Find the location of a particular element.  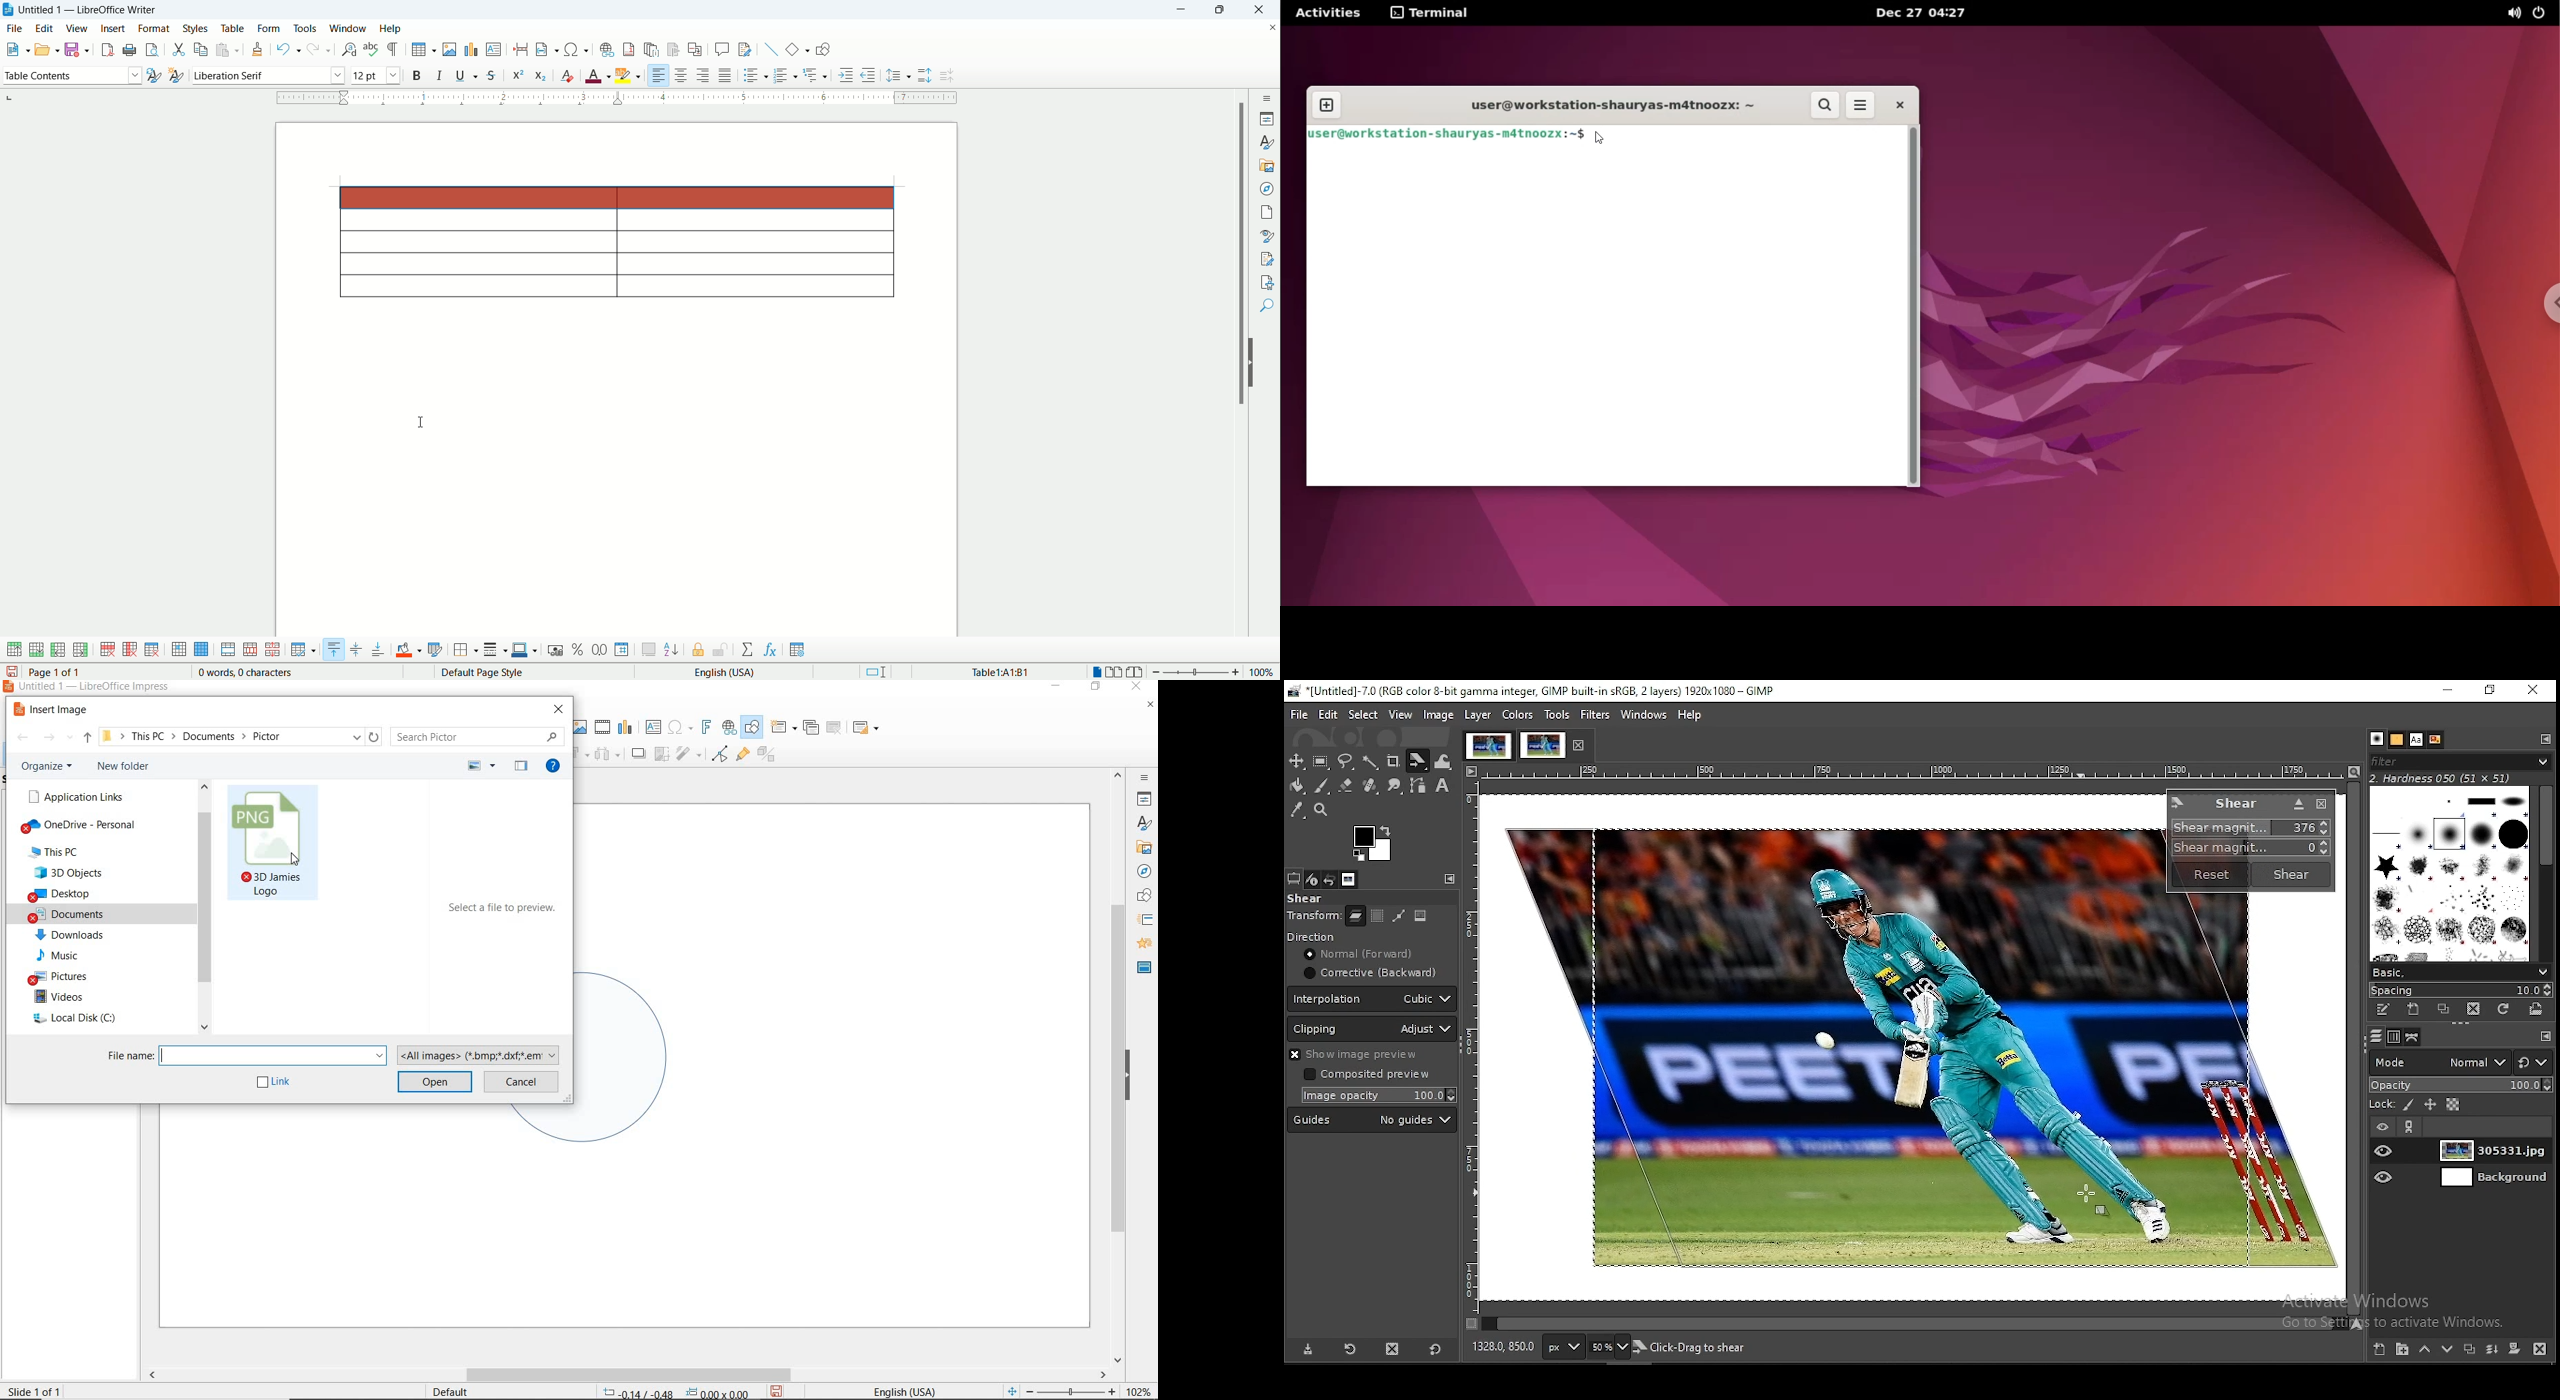

single page view is located at coordinates (1095, 672).